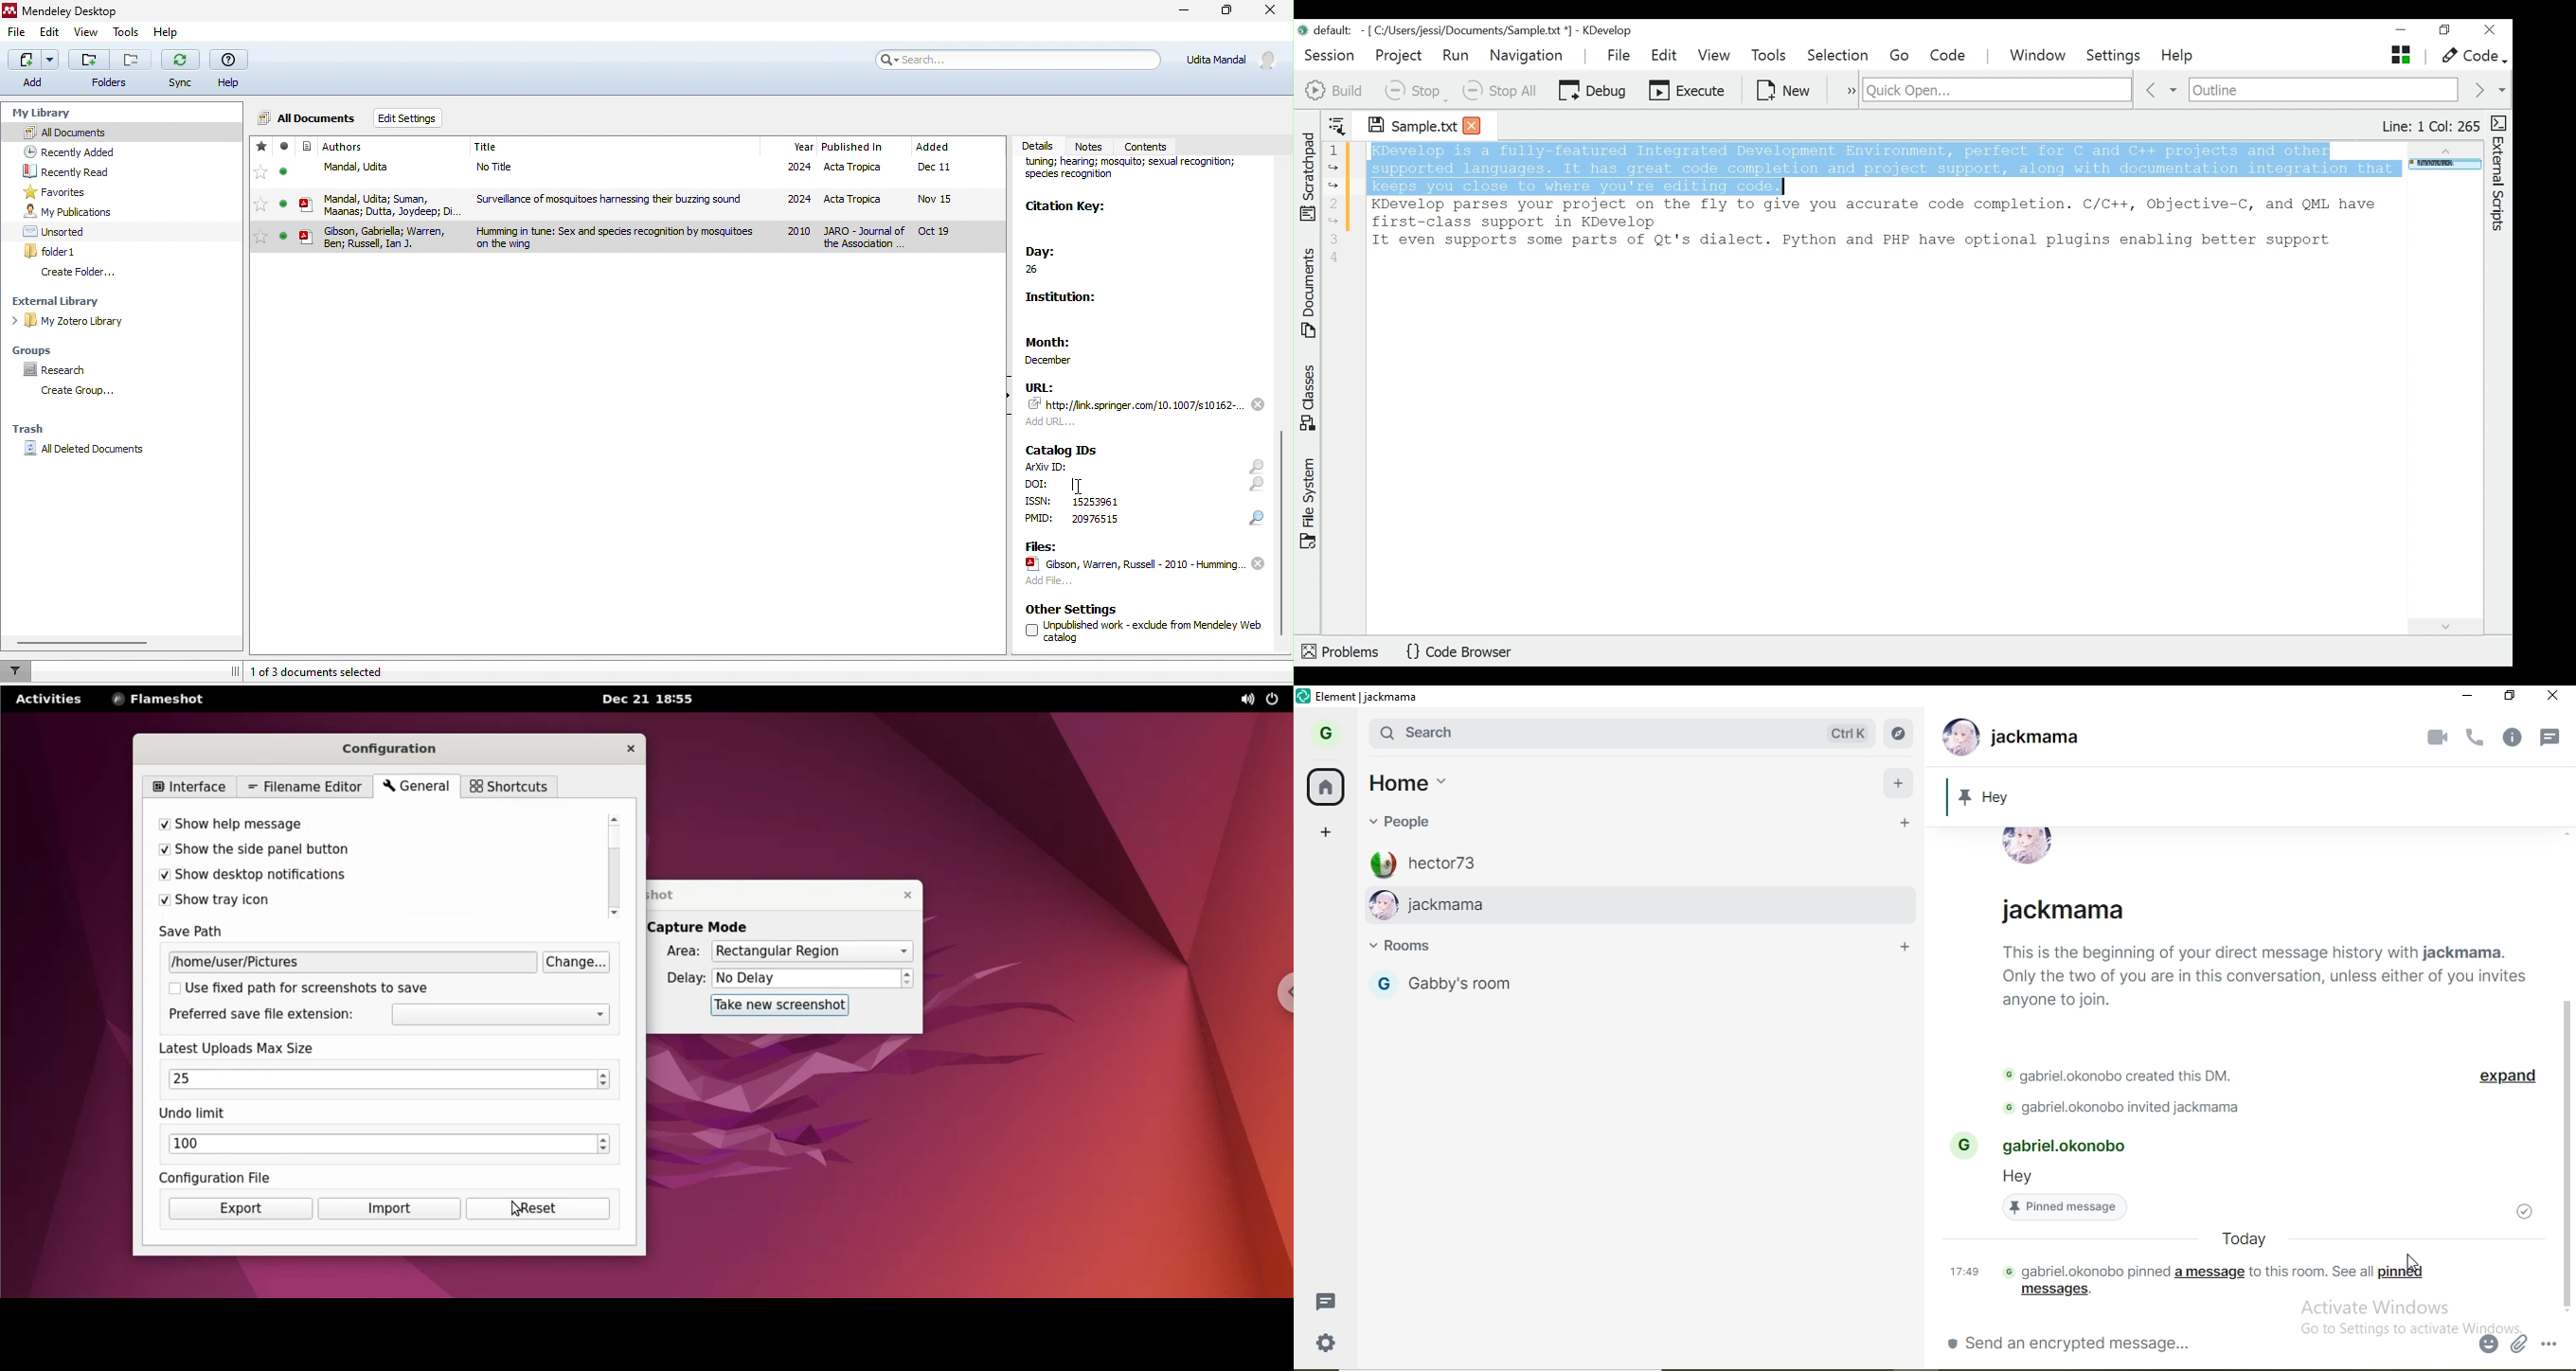 The width and height of the screenshot is (2576, 1372). What do you see at coordinates (2084, 1268) in the screenshot?
I see `text 1` at bounding box center [2084, 1268].